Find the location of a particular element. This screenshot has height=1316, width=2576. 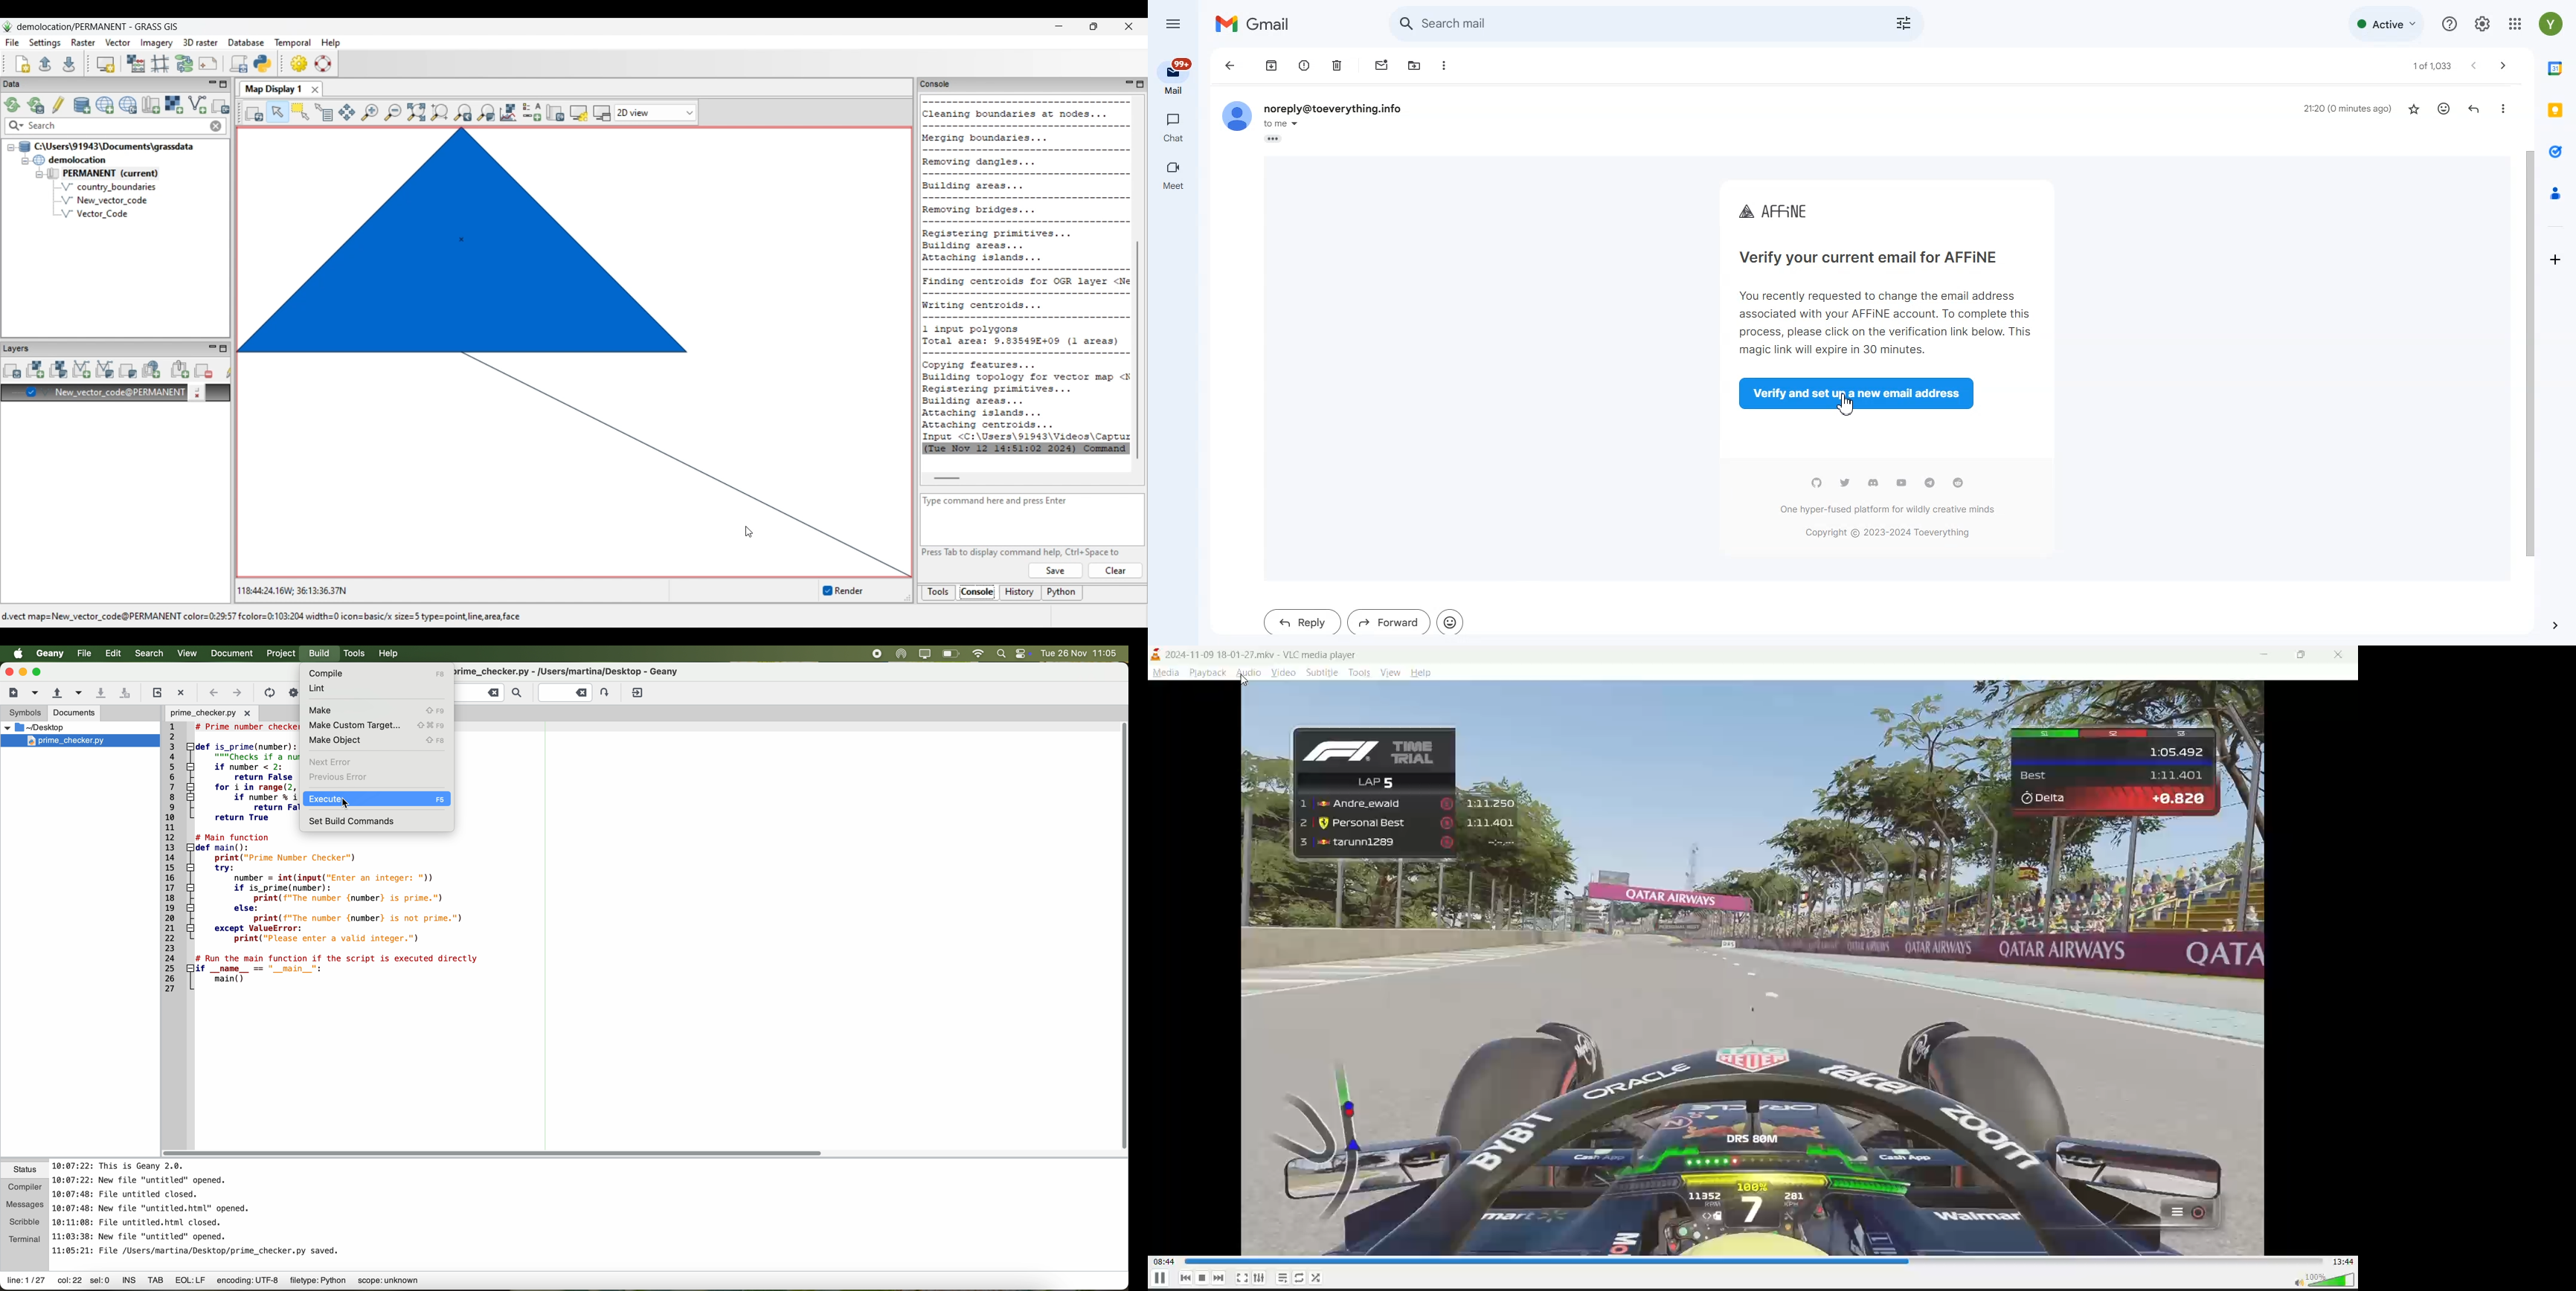

Verify and set up a new email address is located at coordinates (1860, 393).